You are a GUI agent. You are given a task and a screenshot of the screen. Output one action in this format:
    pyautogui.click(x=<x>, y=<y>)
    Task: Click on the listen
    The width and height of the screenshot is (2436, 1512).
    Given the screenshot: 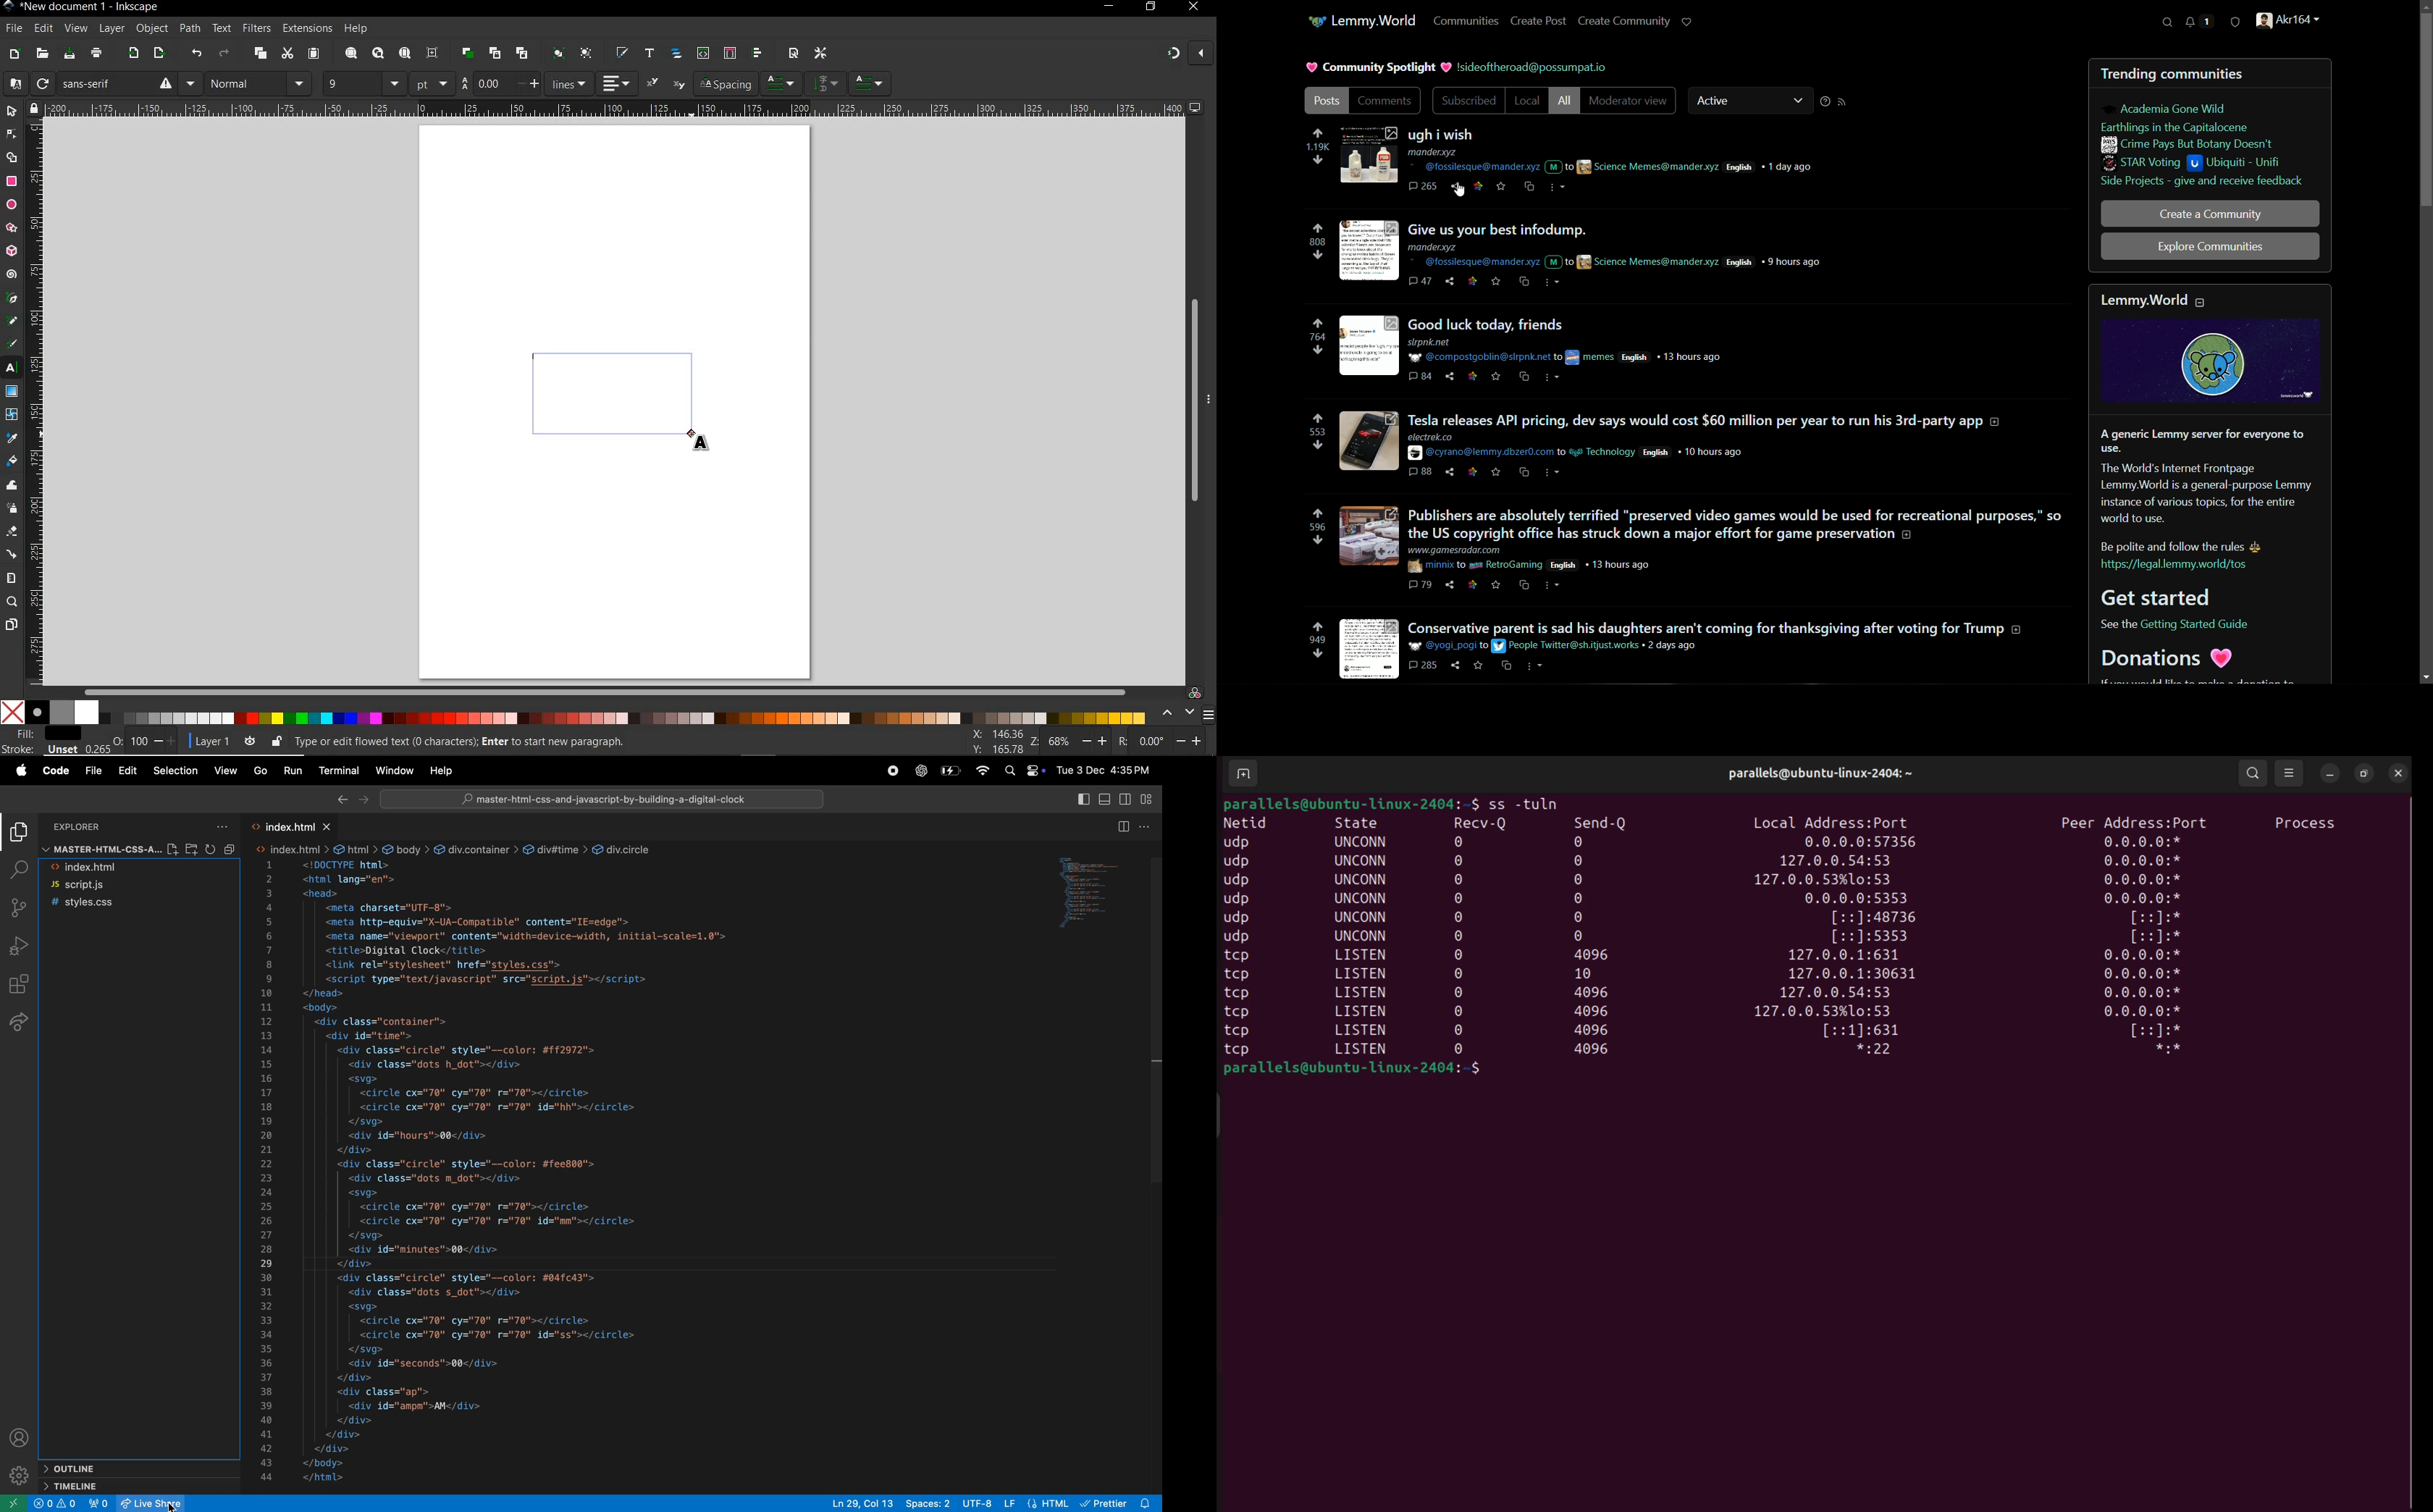 What is the action you would take?
    pyautogui.click(x=1360, y=1050)
    